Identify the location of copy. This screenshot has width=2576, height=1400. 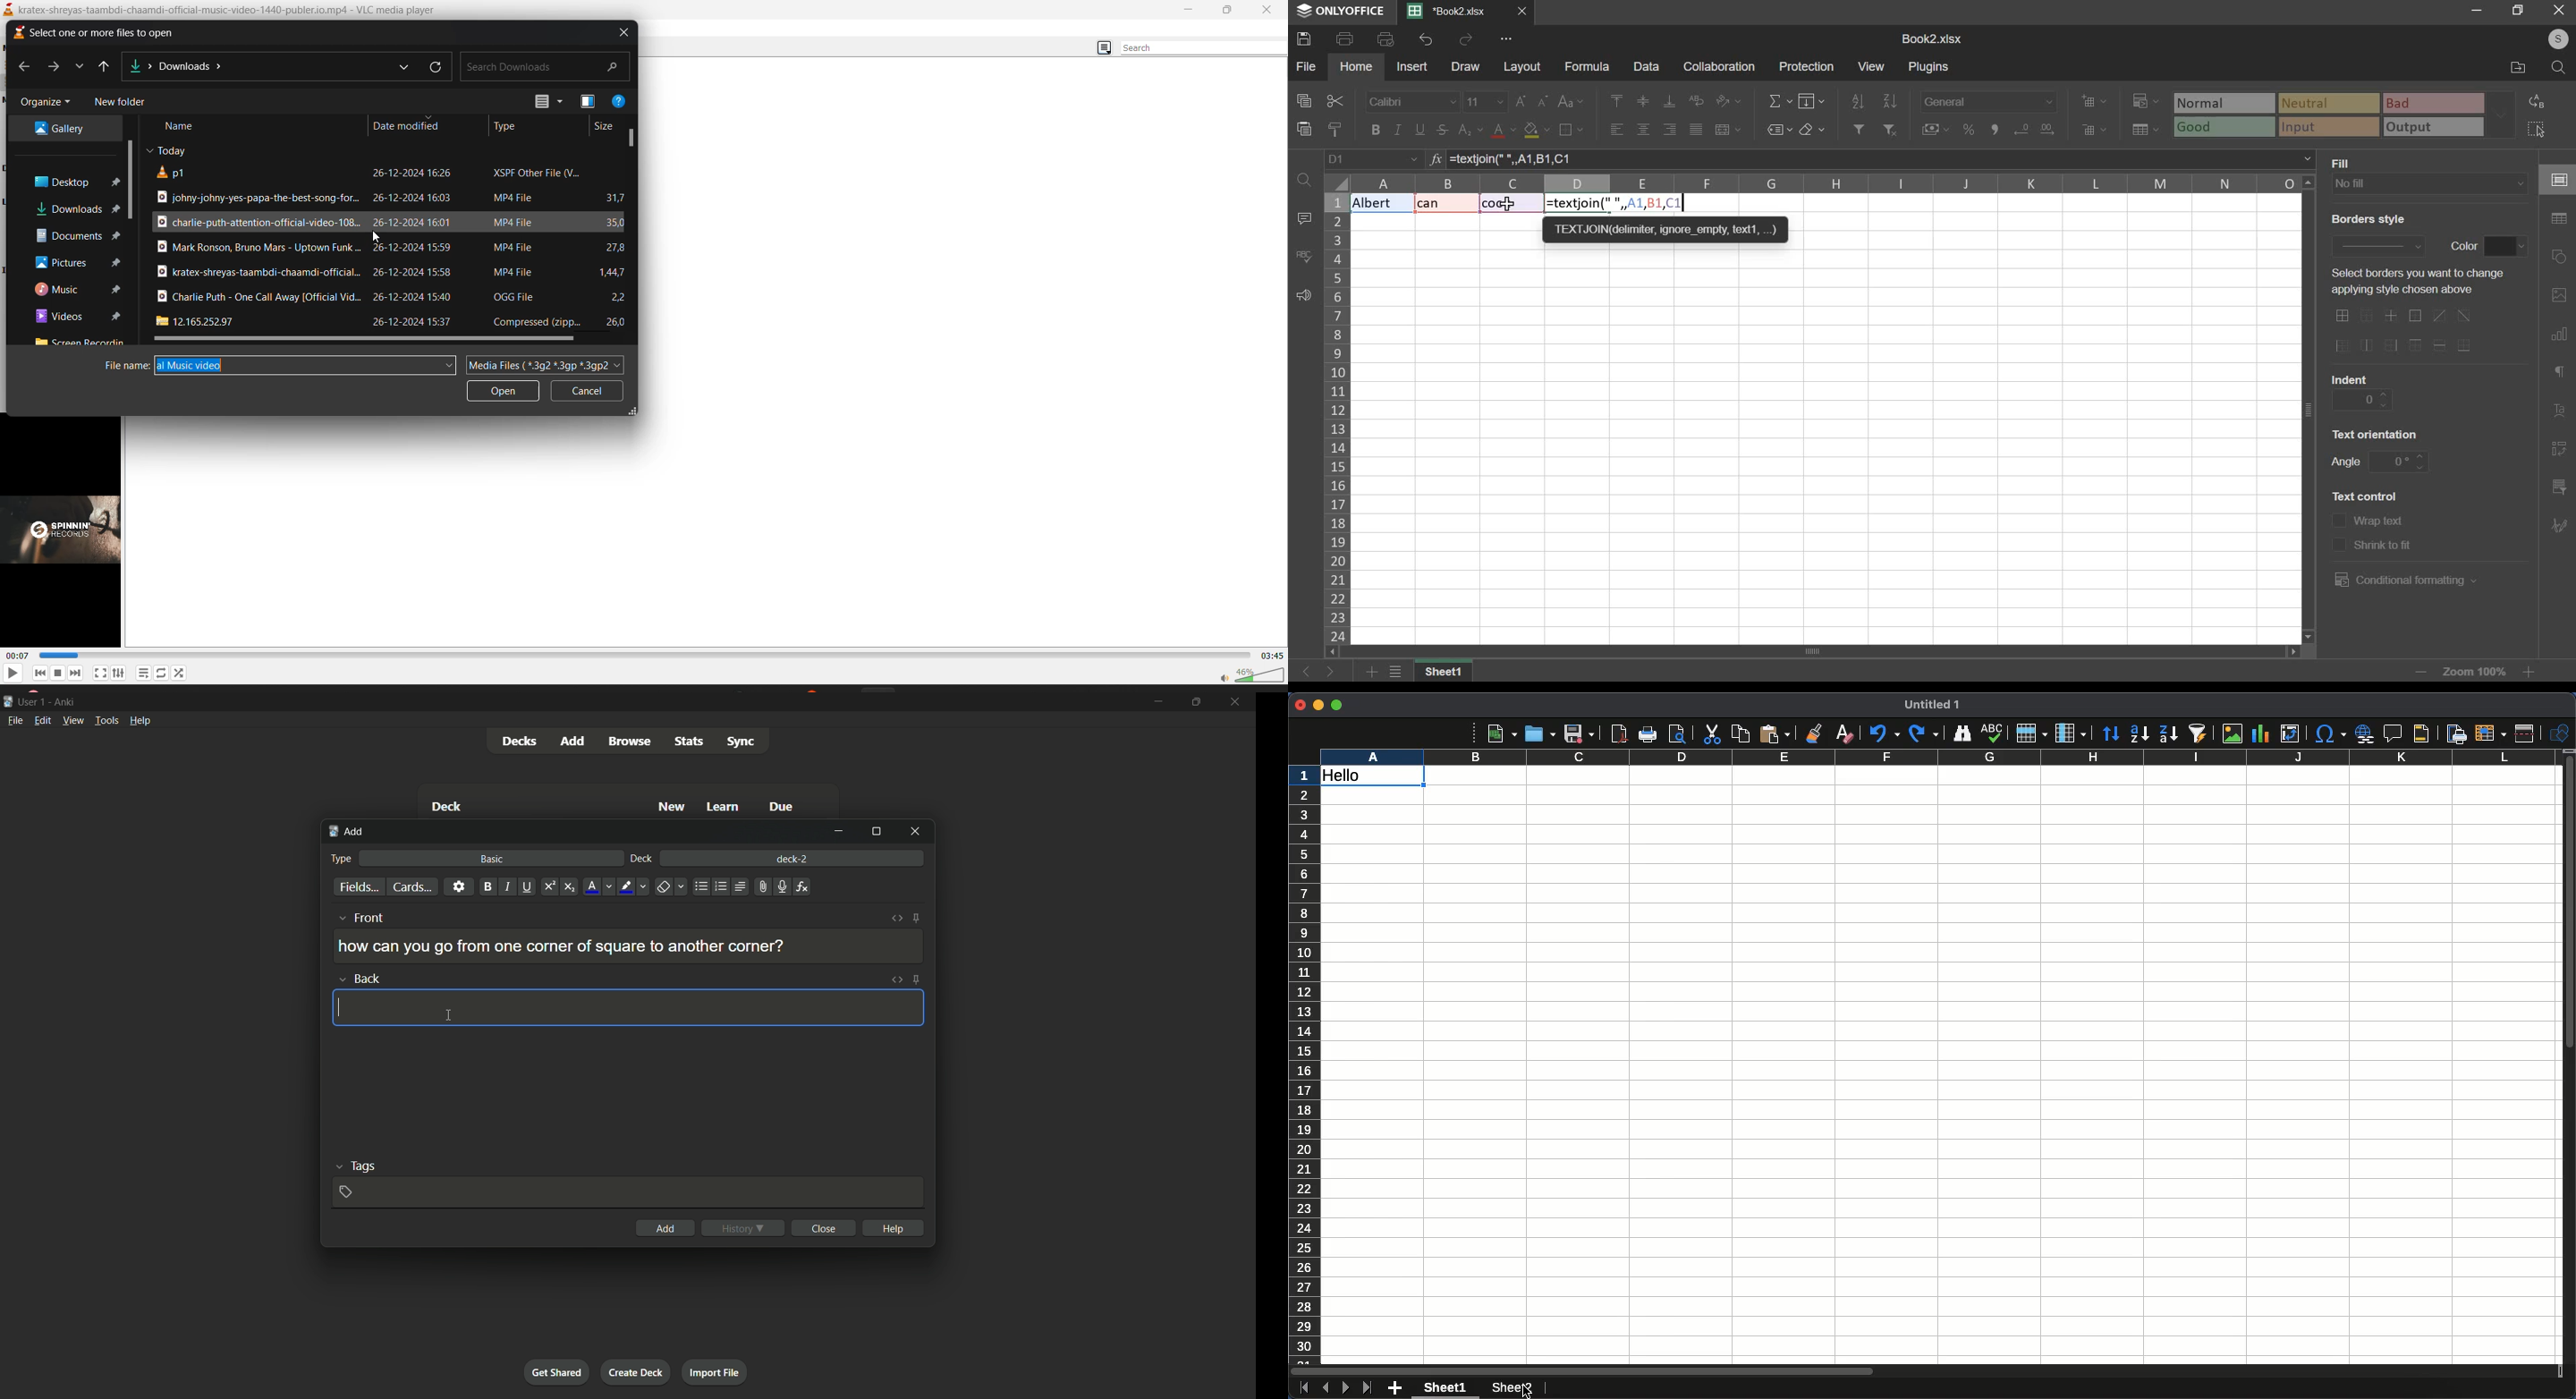
(1304, 101).